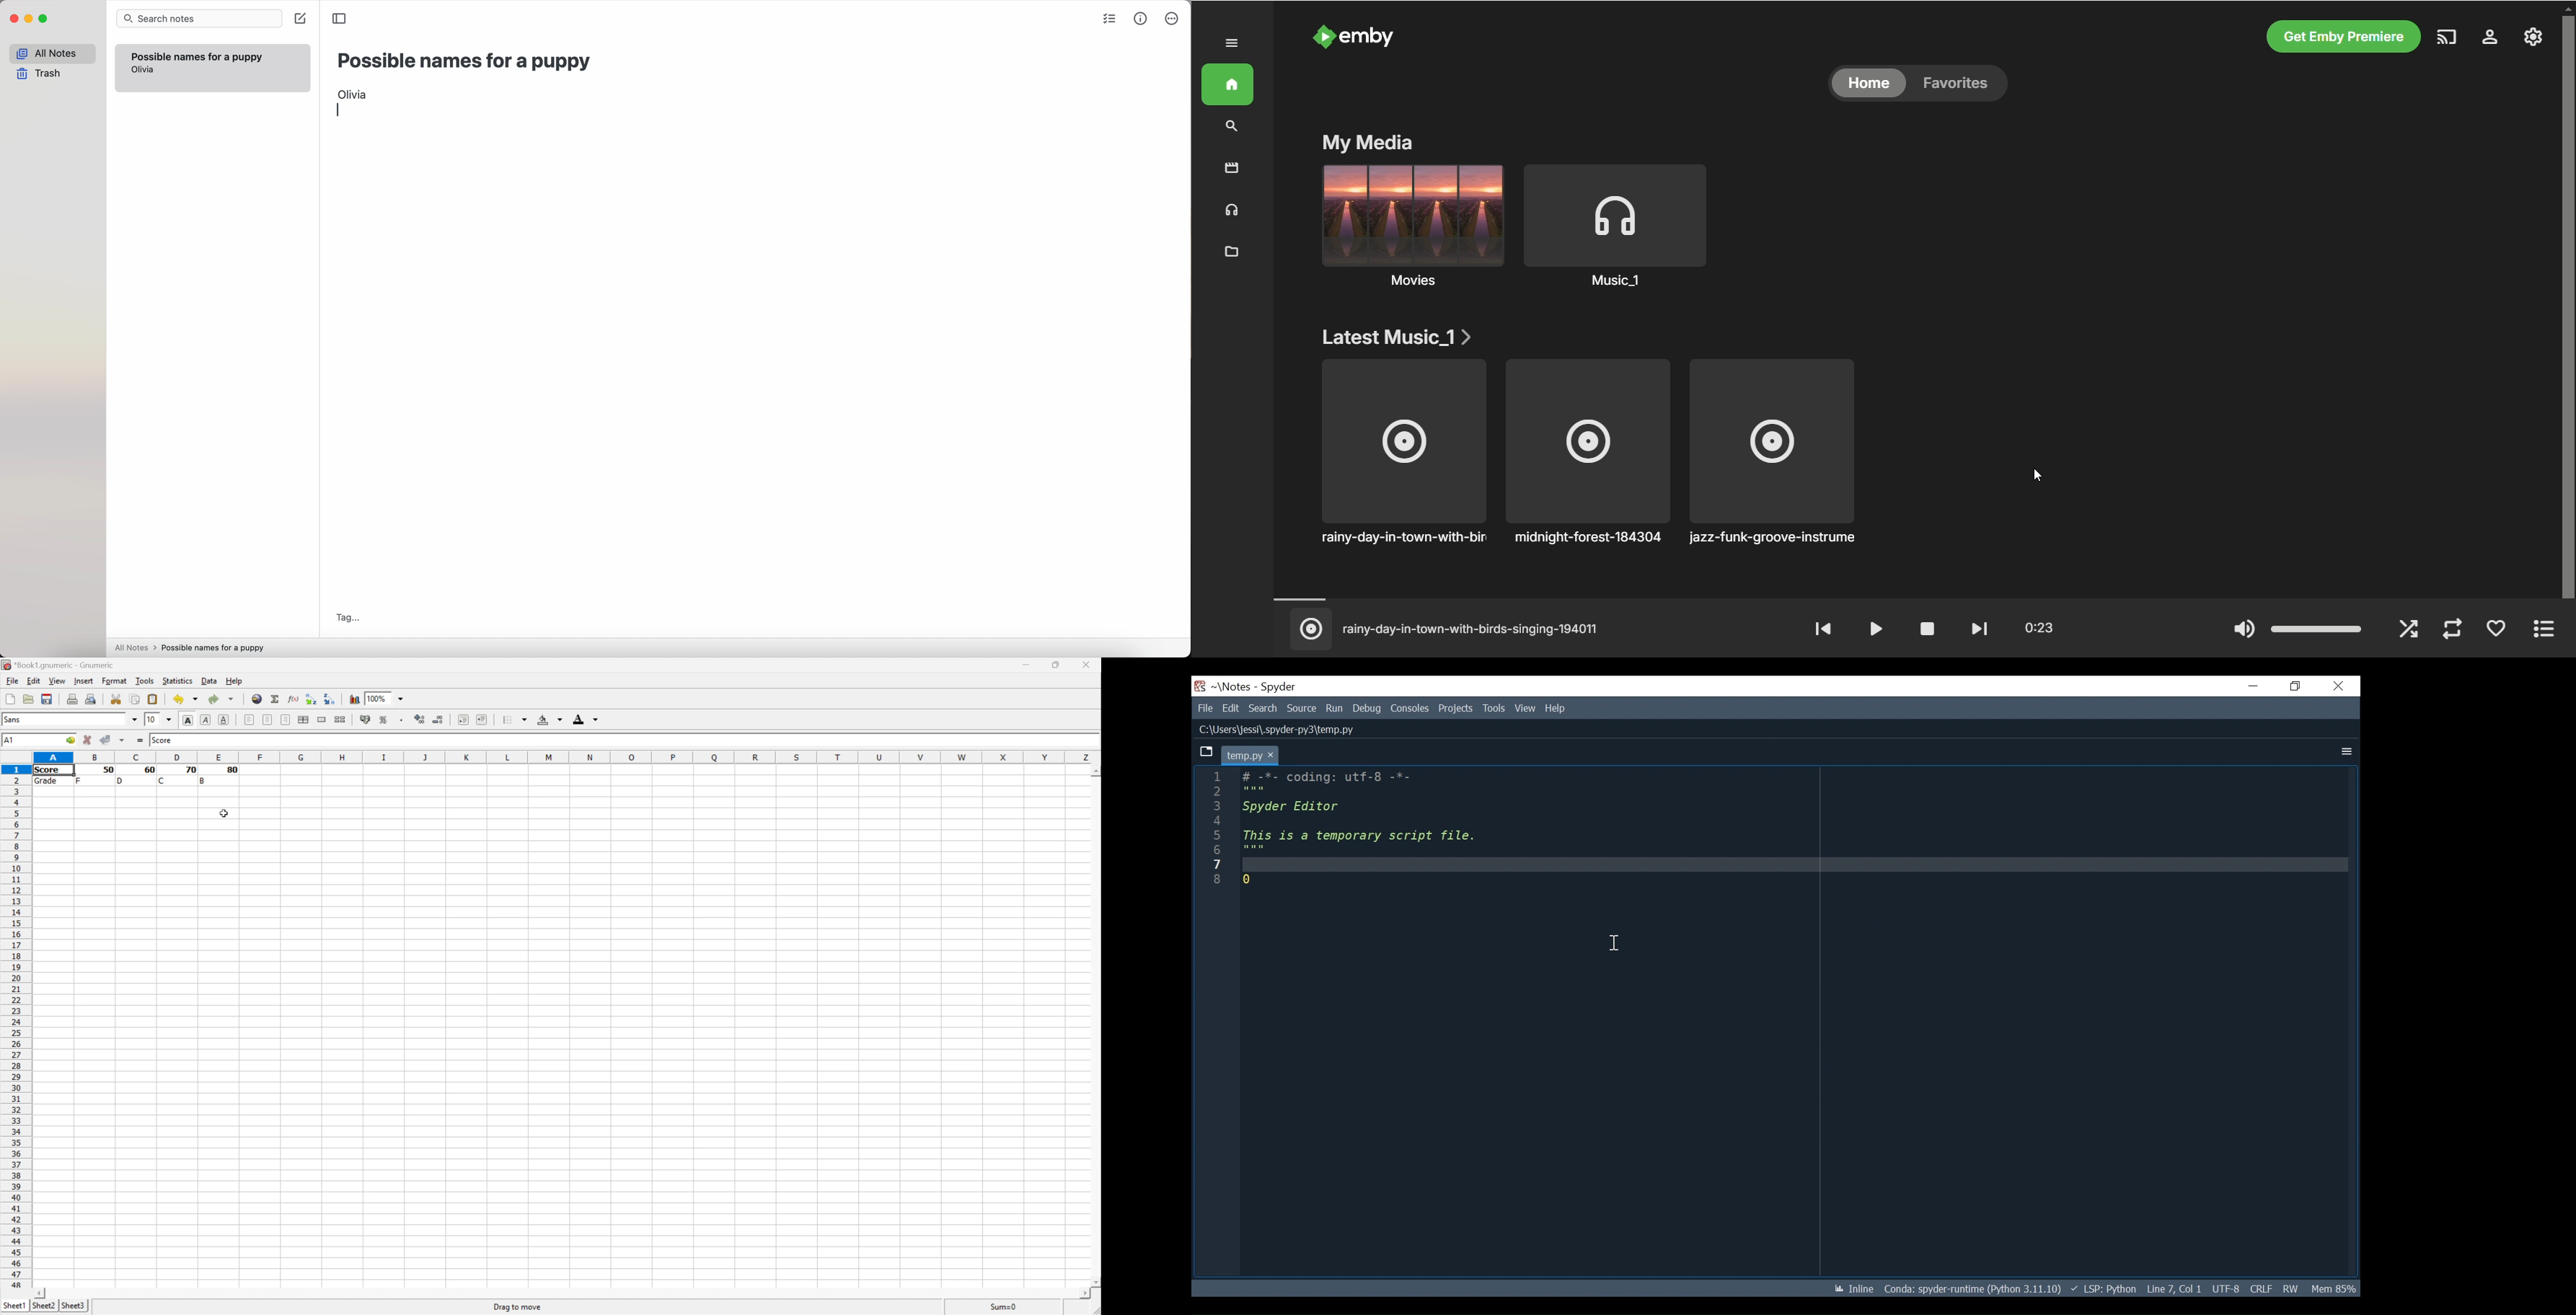 The height and width of the screenshot is (1316, 2576). I want to click on Print Preview, so click(93, 699).